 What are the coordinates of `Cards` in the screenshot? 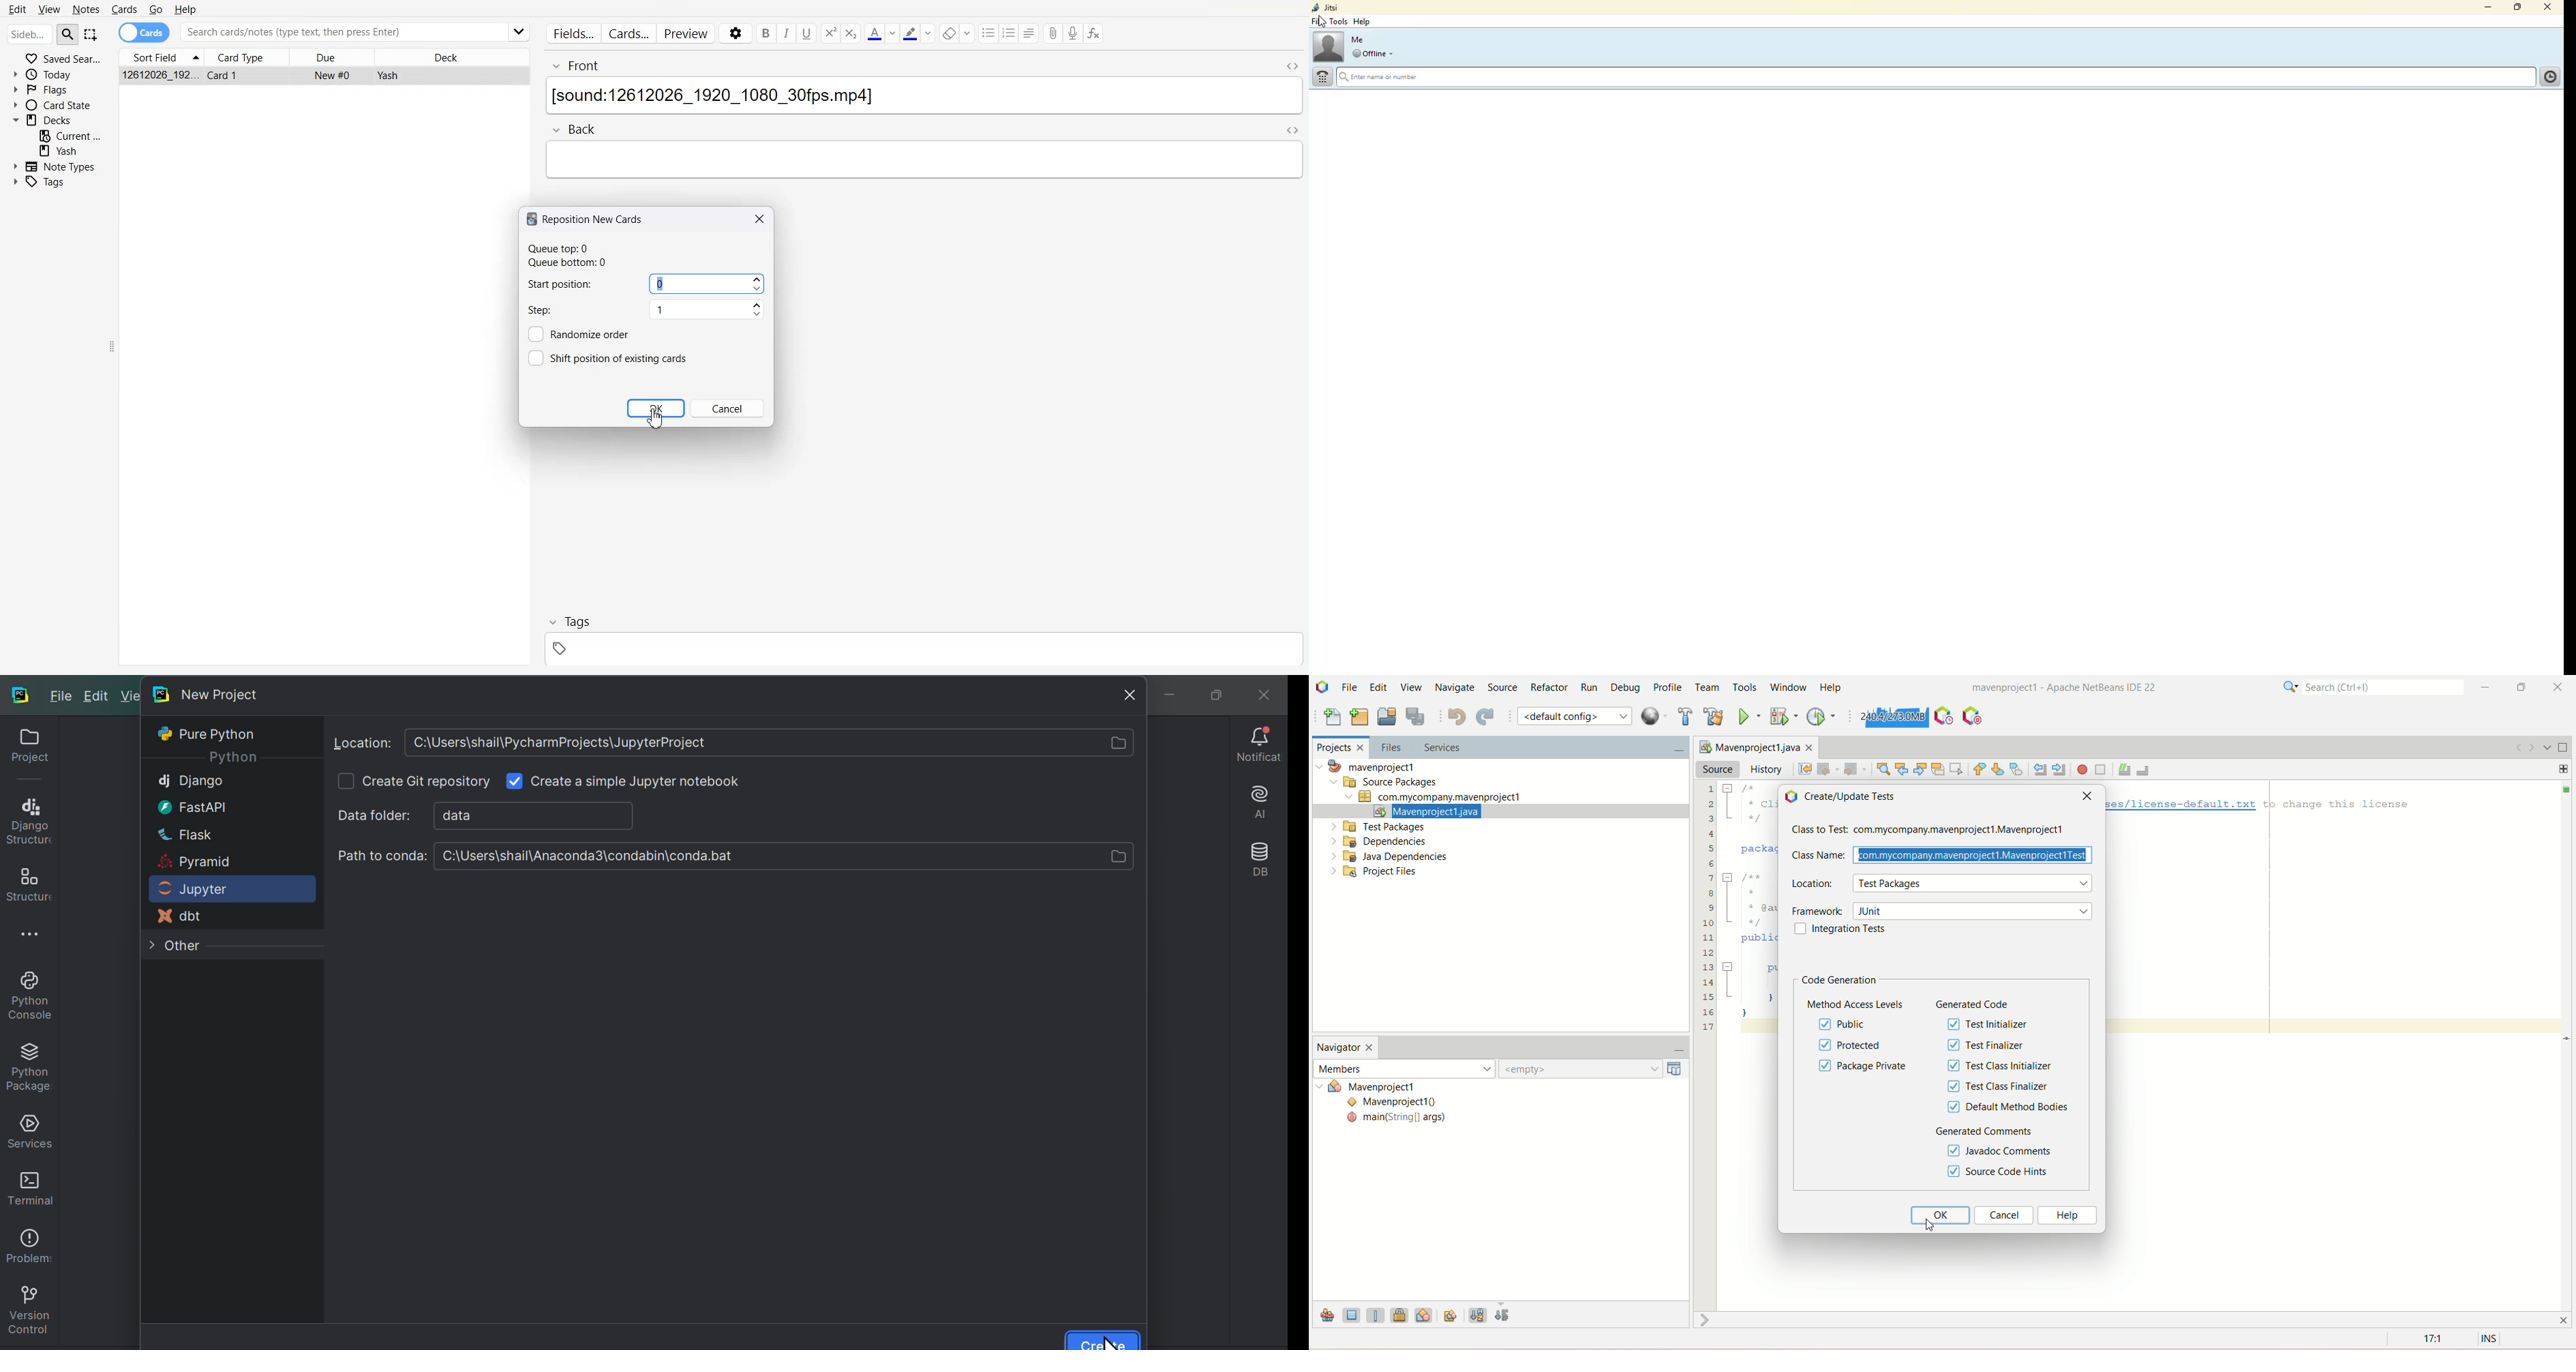 It's located at (125, 8).